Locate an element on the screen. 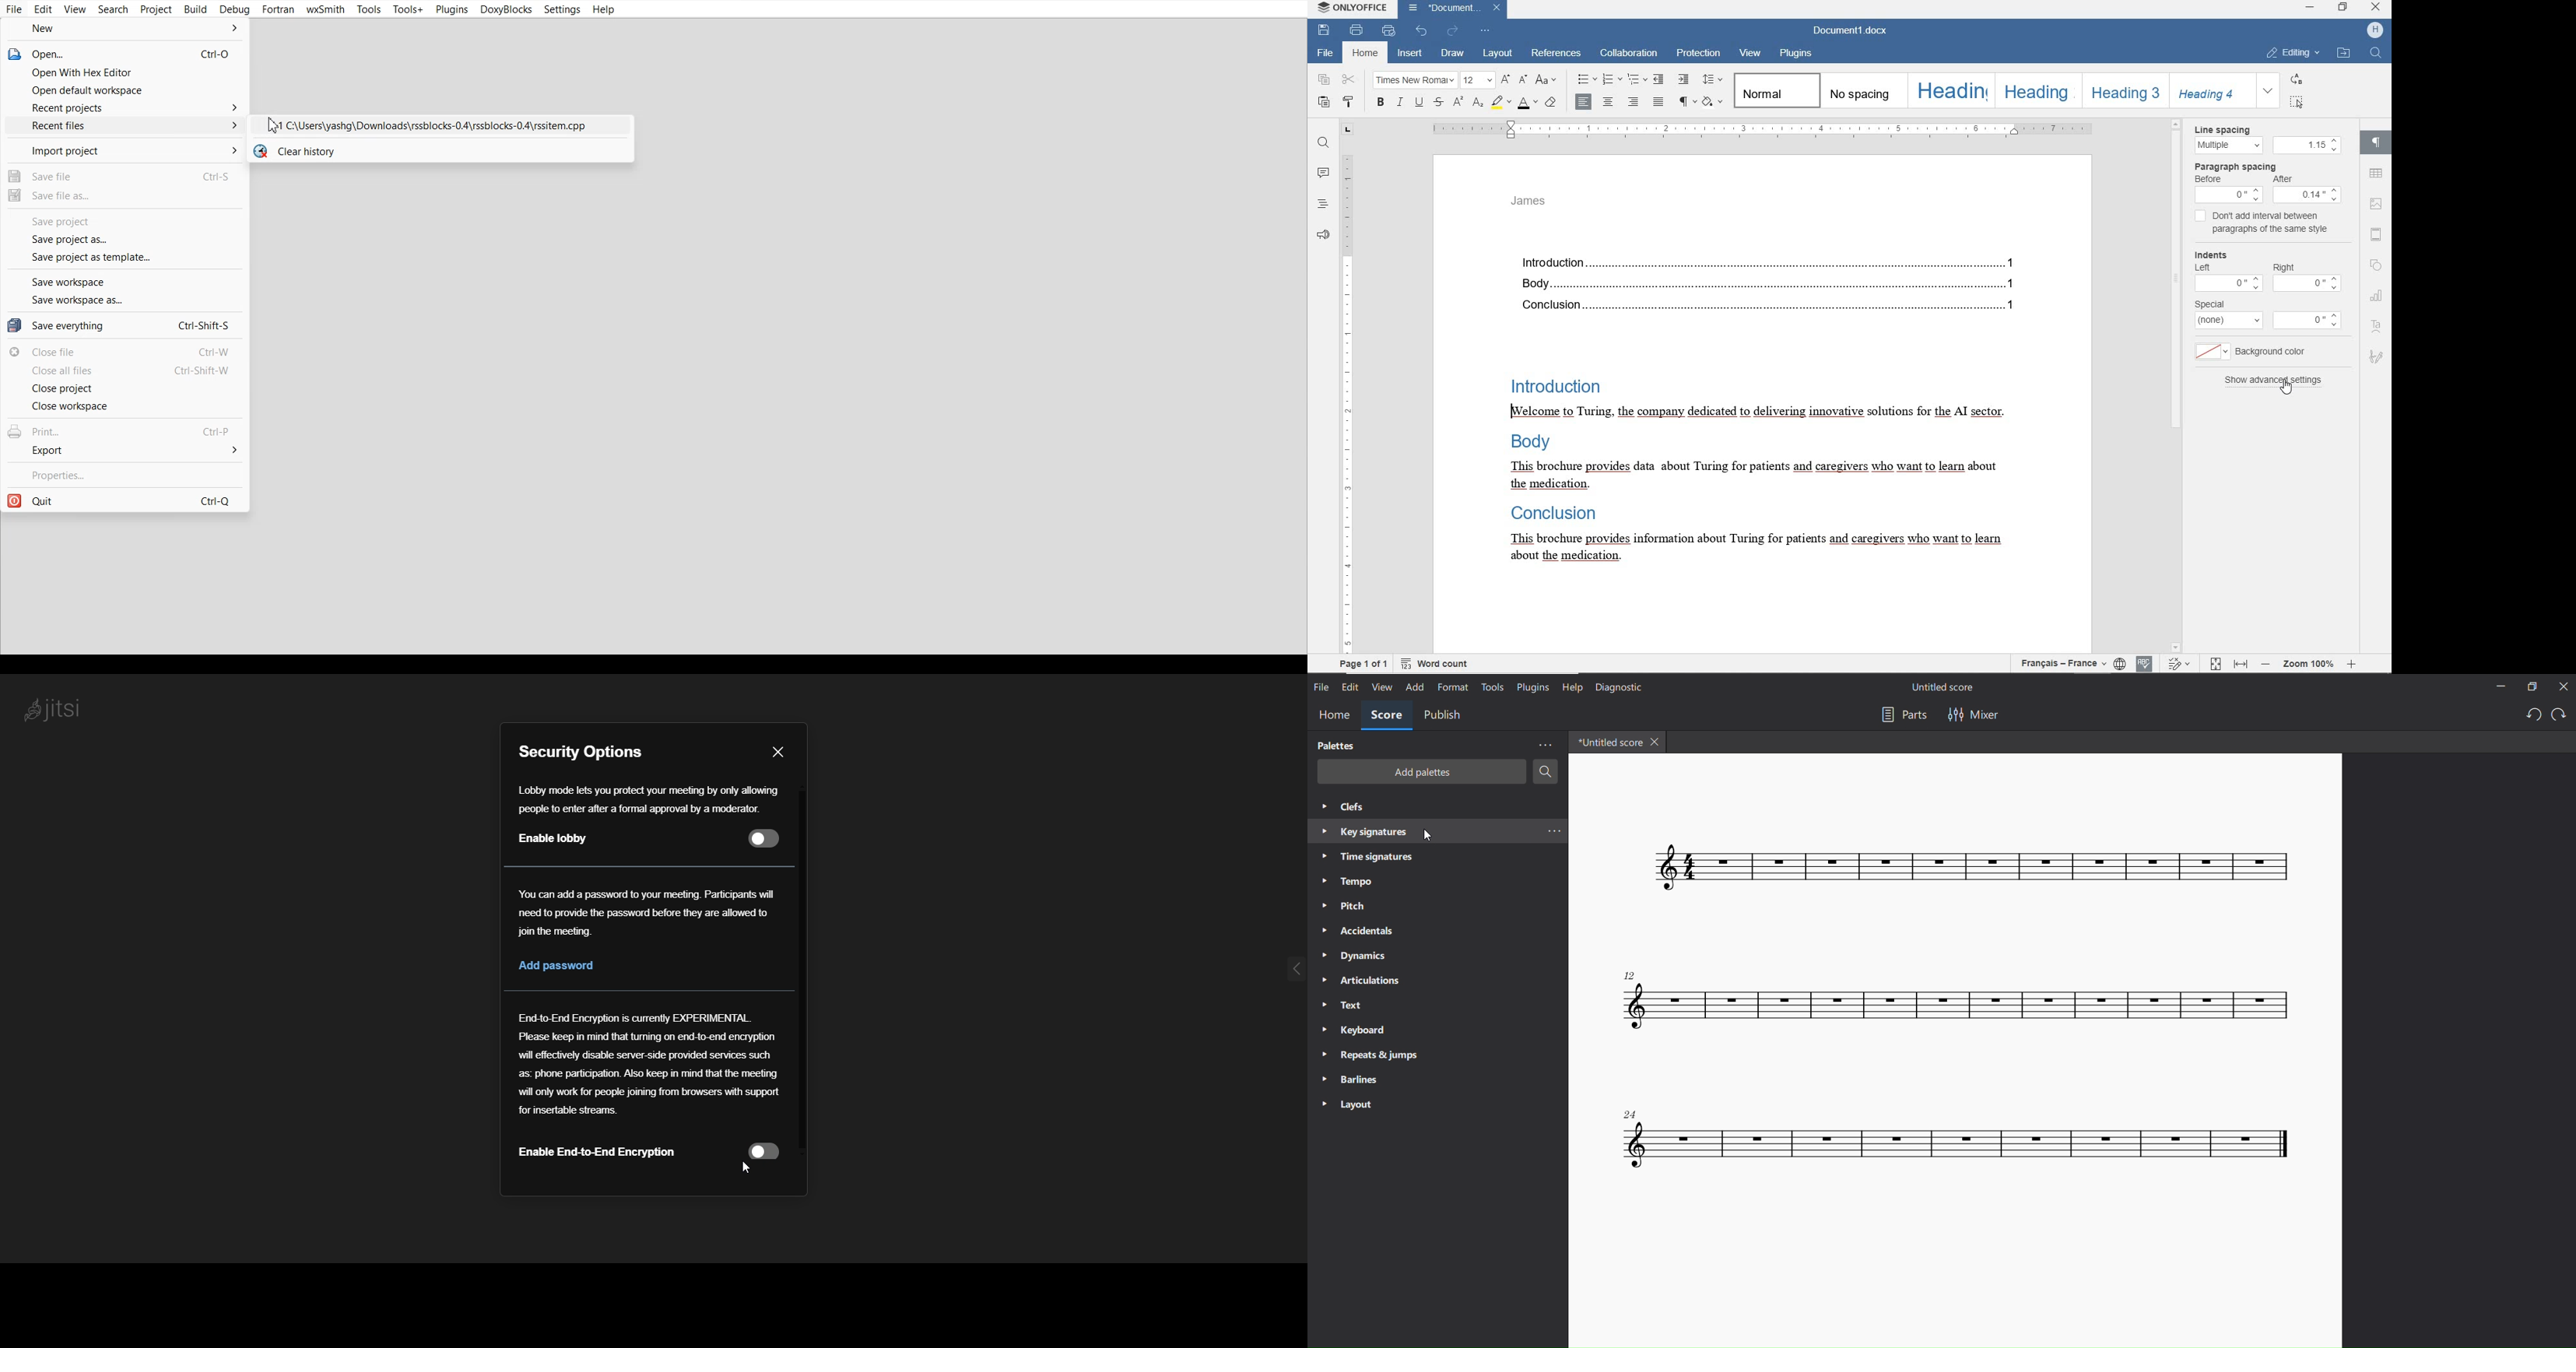  table is located at coordinates (2377, 175).